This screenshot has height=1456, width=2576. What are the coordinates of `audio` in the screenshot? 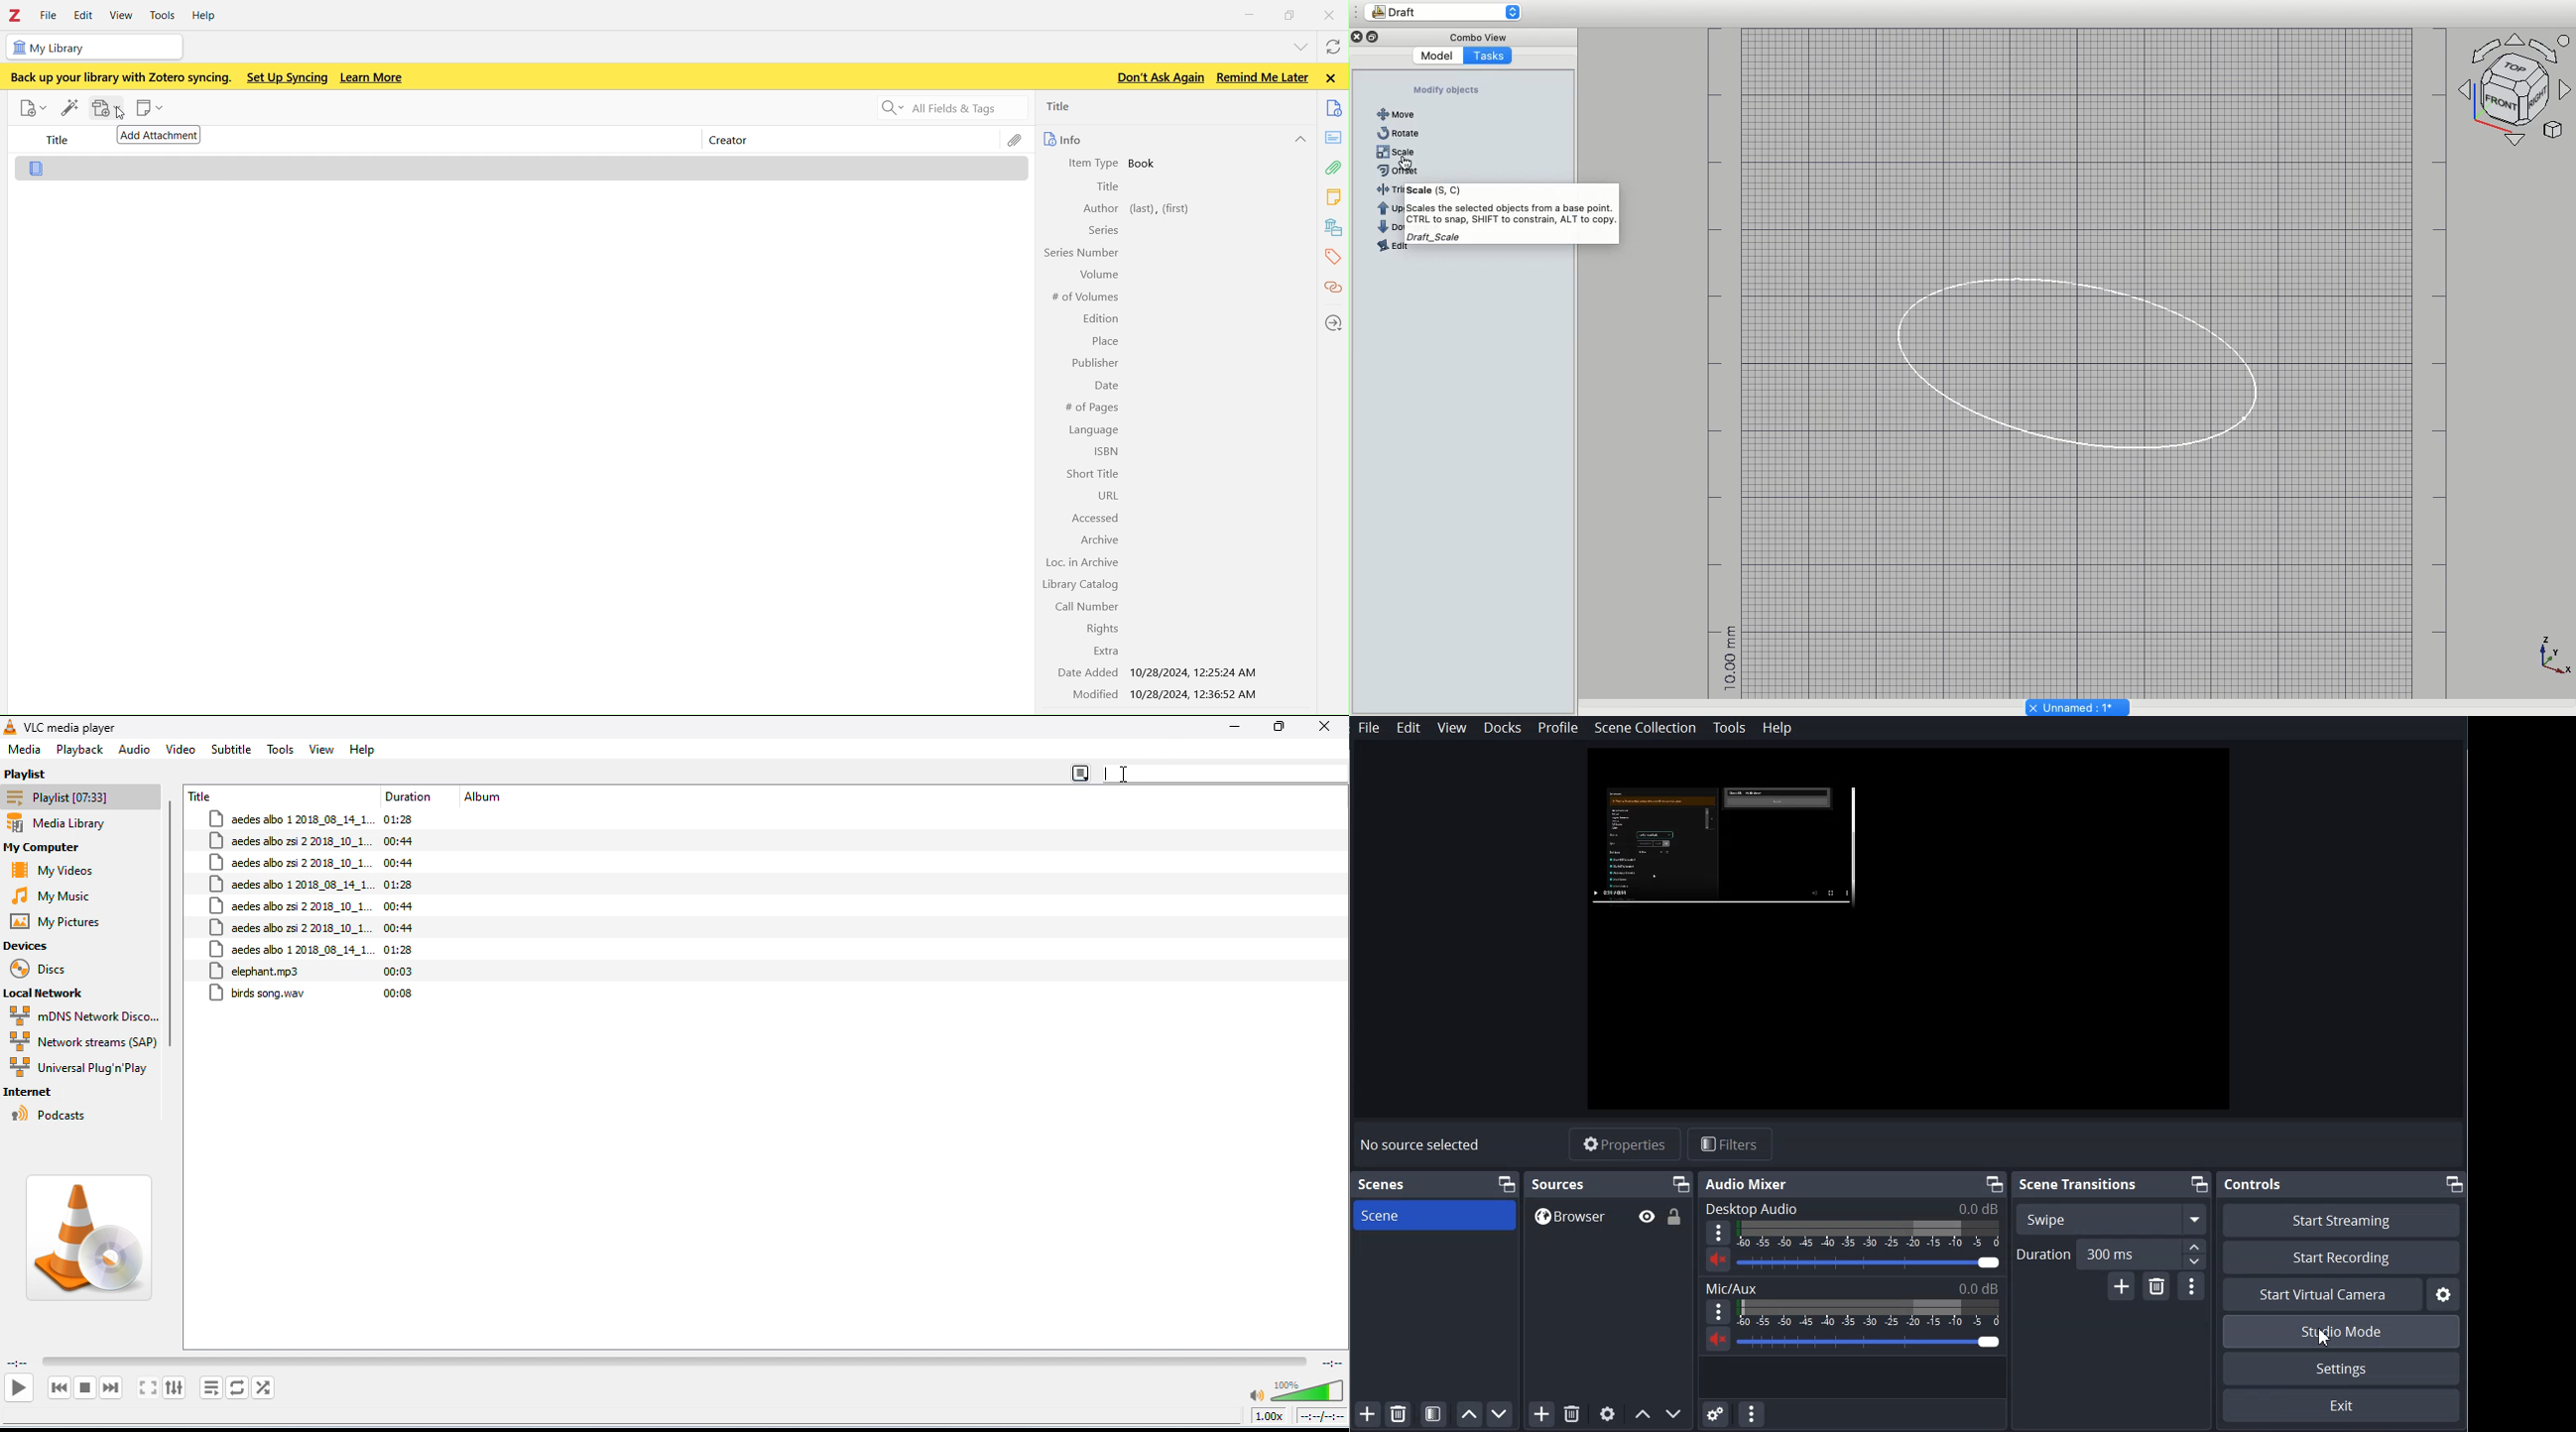 It's located at (134, 749).